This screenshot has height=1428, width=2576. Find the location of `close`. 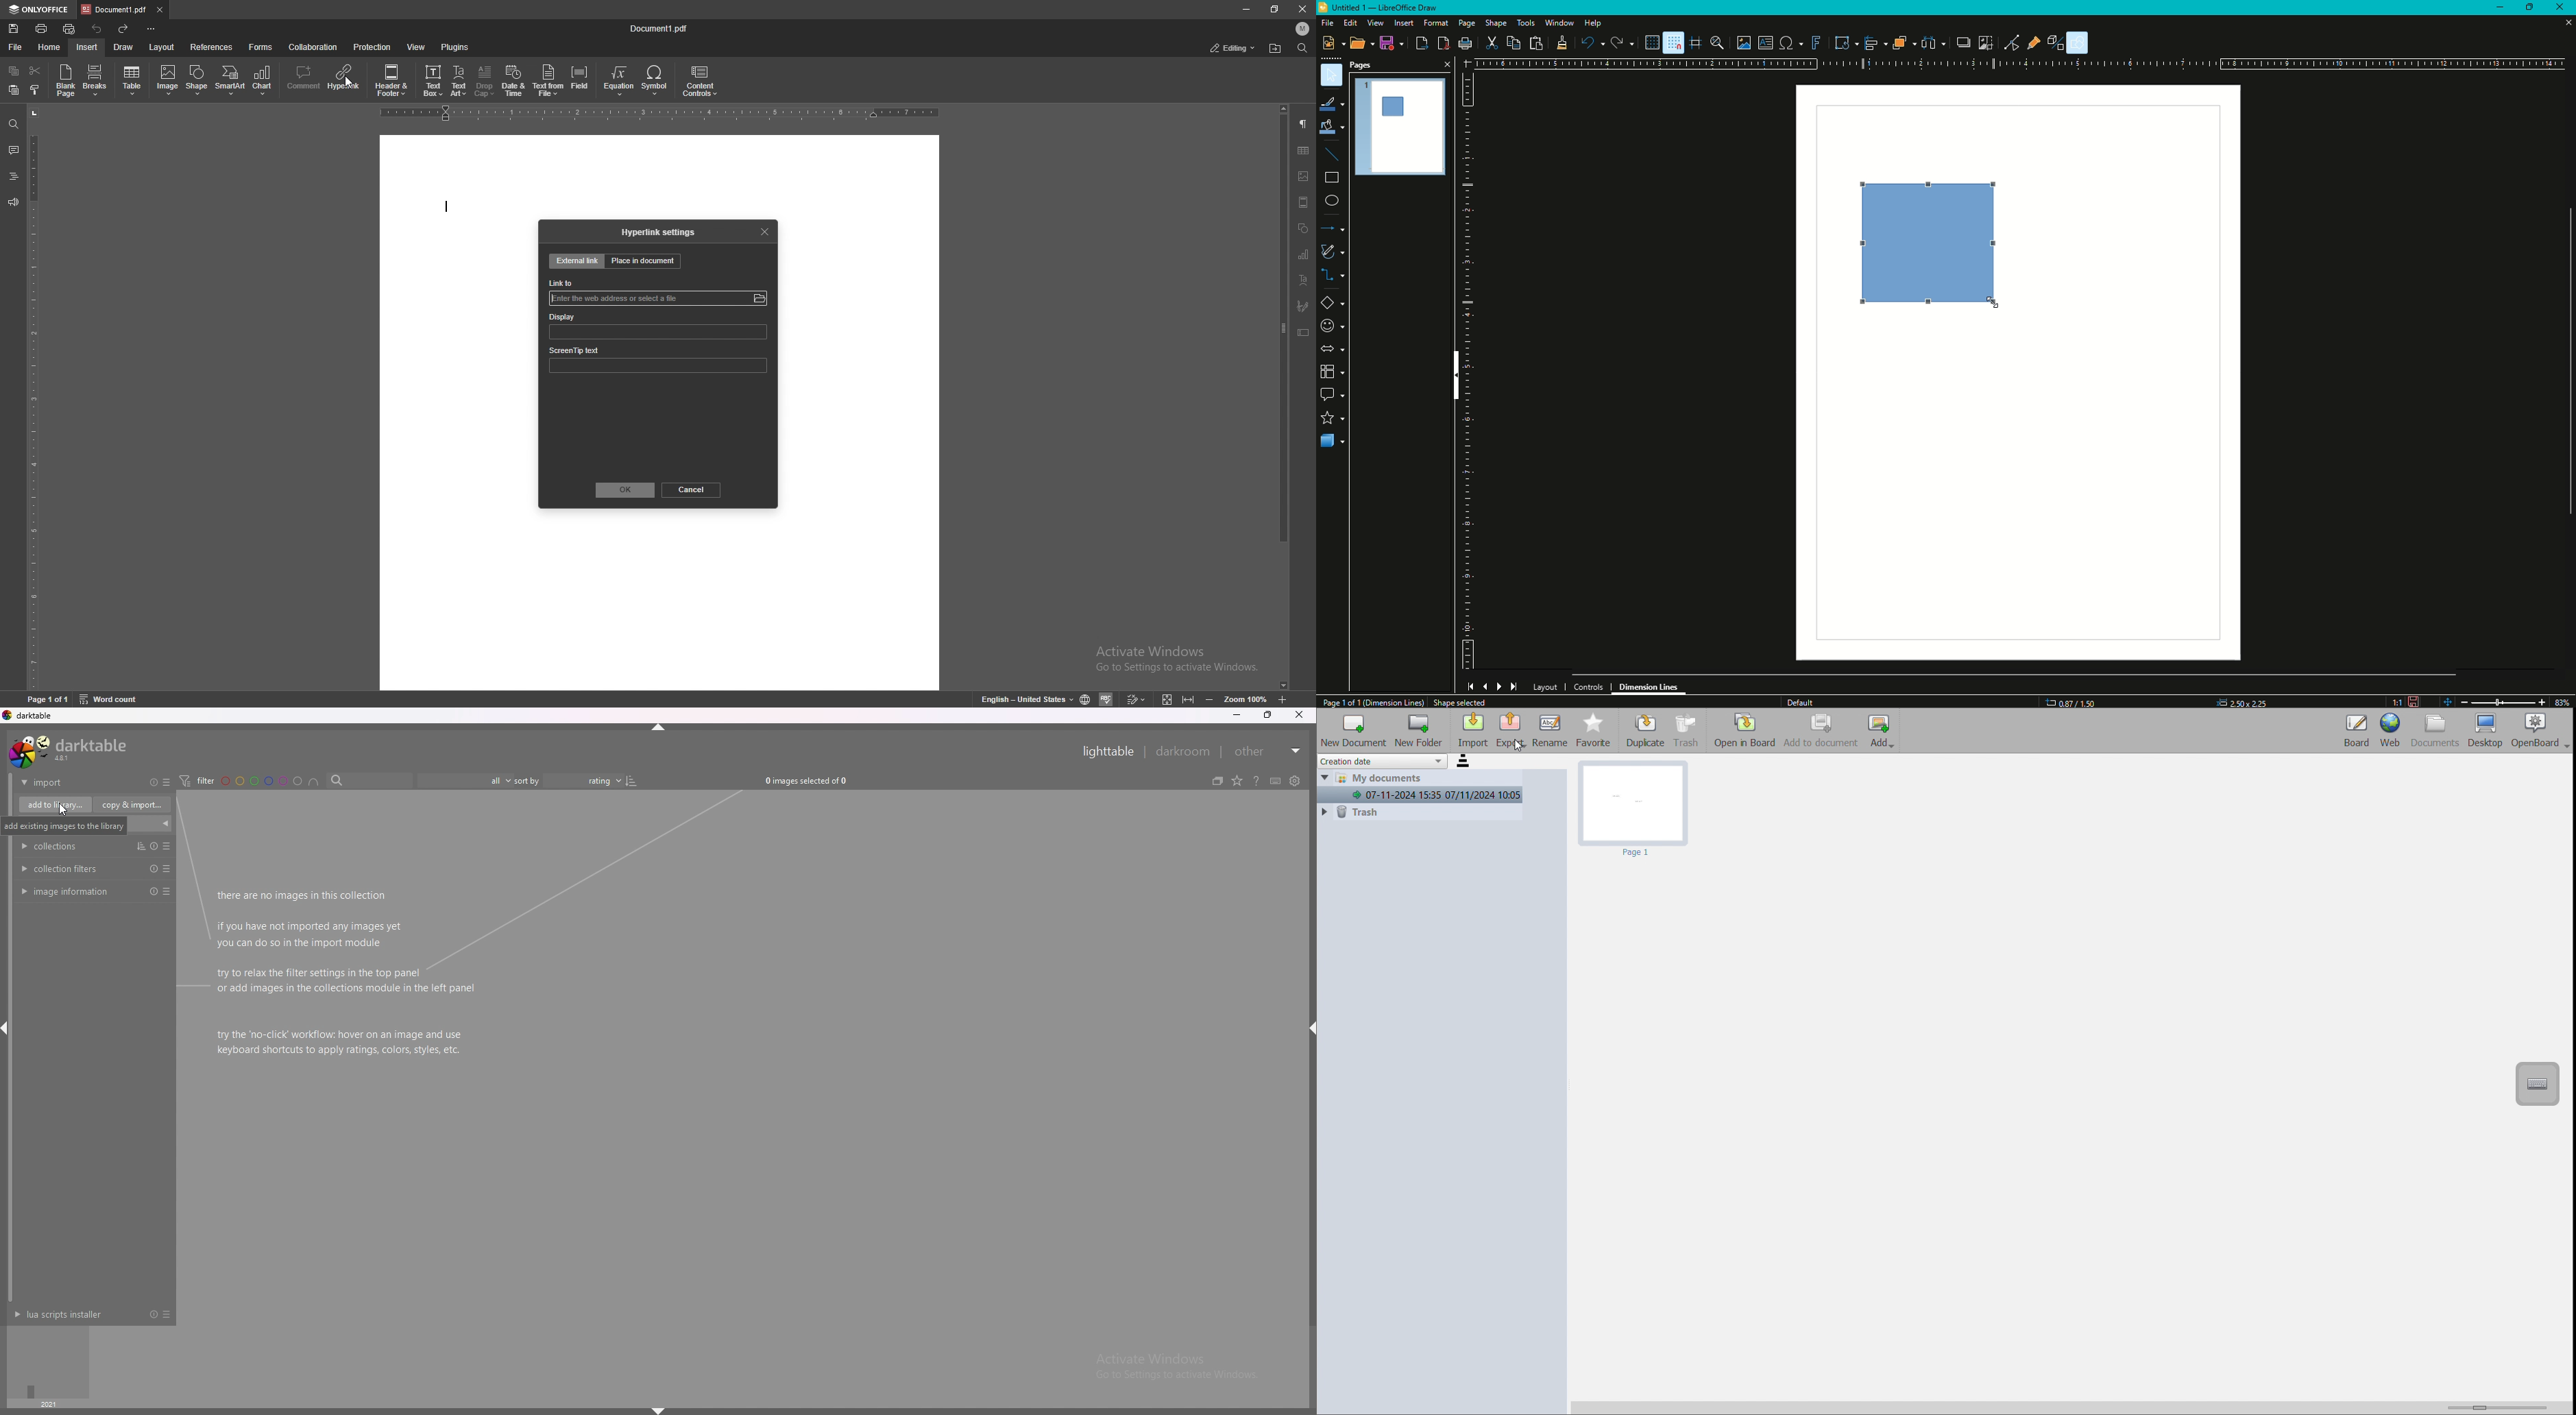

close is located at coordinates (764, 230).